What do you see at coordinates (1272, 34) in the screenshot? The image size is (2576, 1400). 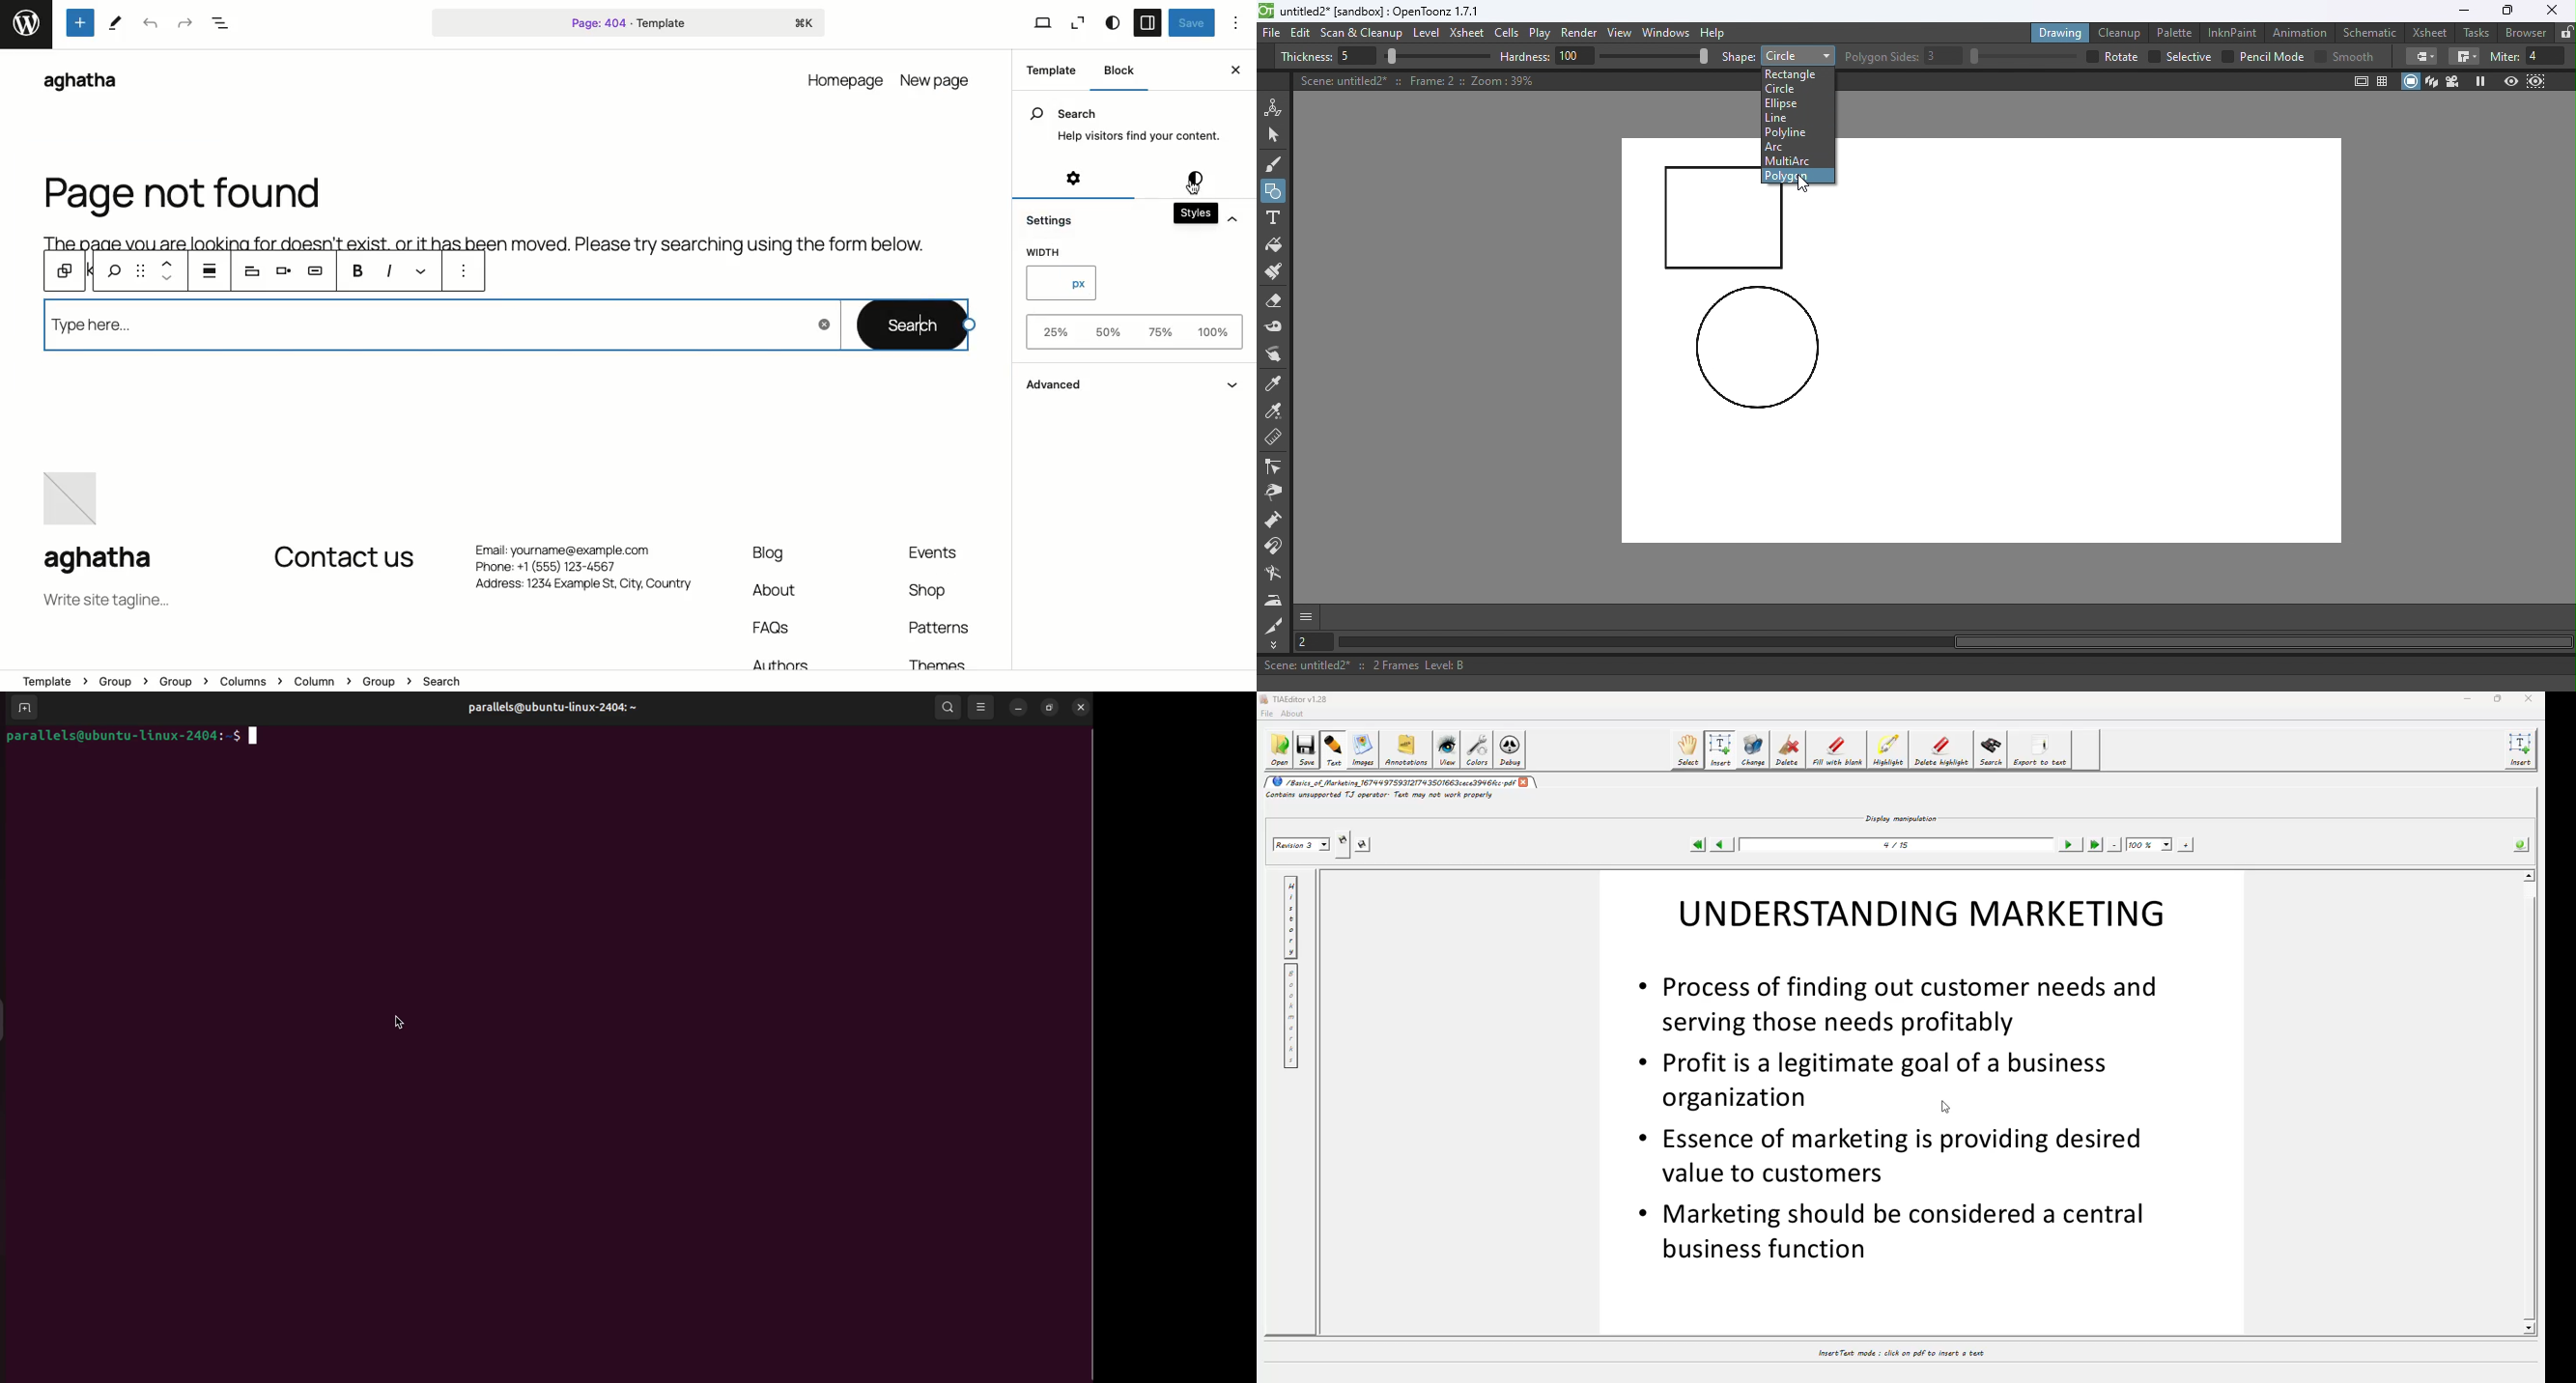 I see `File` at bounding box center [1272, 34].